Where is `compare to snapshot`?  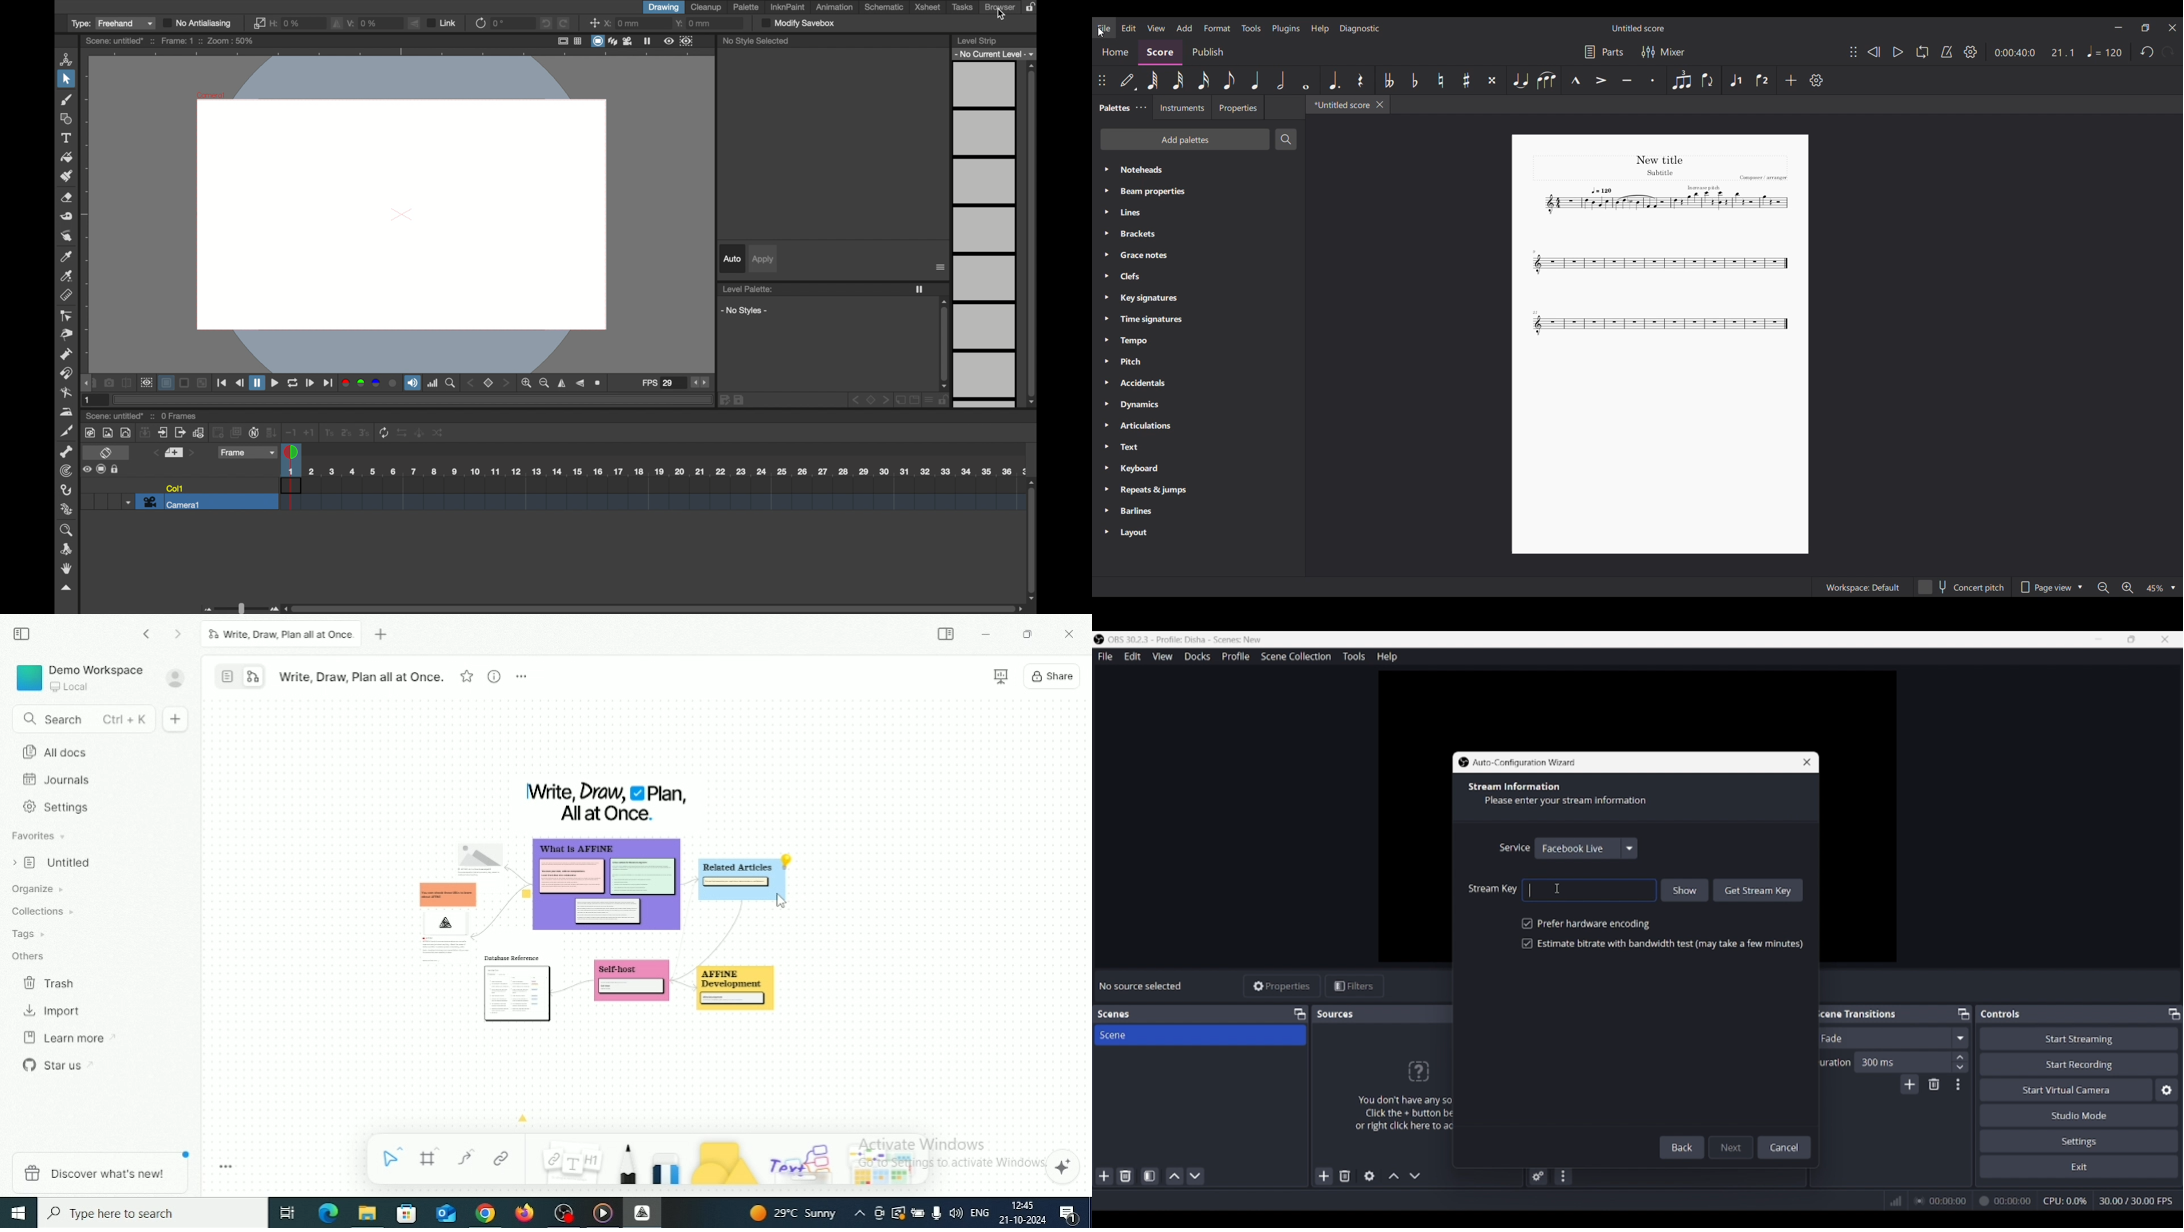
compare to snapshot is located at coordinates (127, 383).